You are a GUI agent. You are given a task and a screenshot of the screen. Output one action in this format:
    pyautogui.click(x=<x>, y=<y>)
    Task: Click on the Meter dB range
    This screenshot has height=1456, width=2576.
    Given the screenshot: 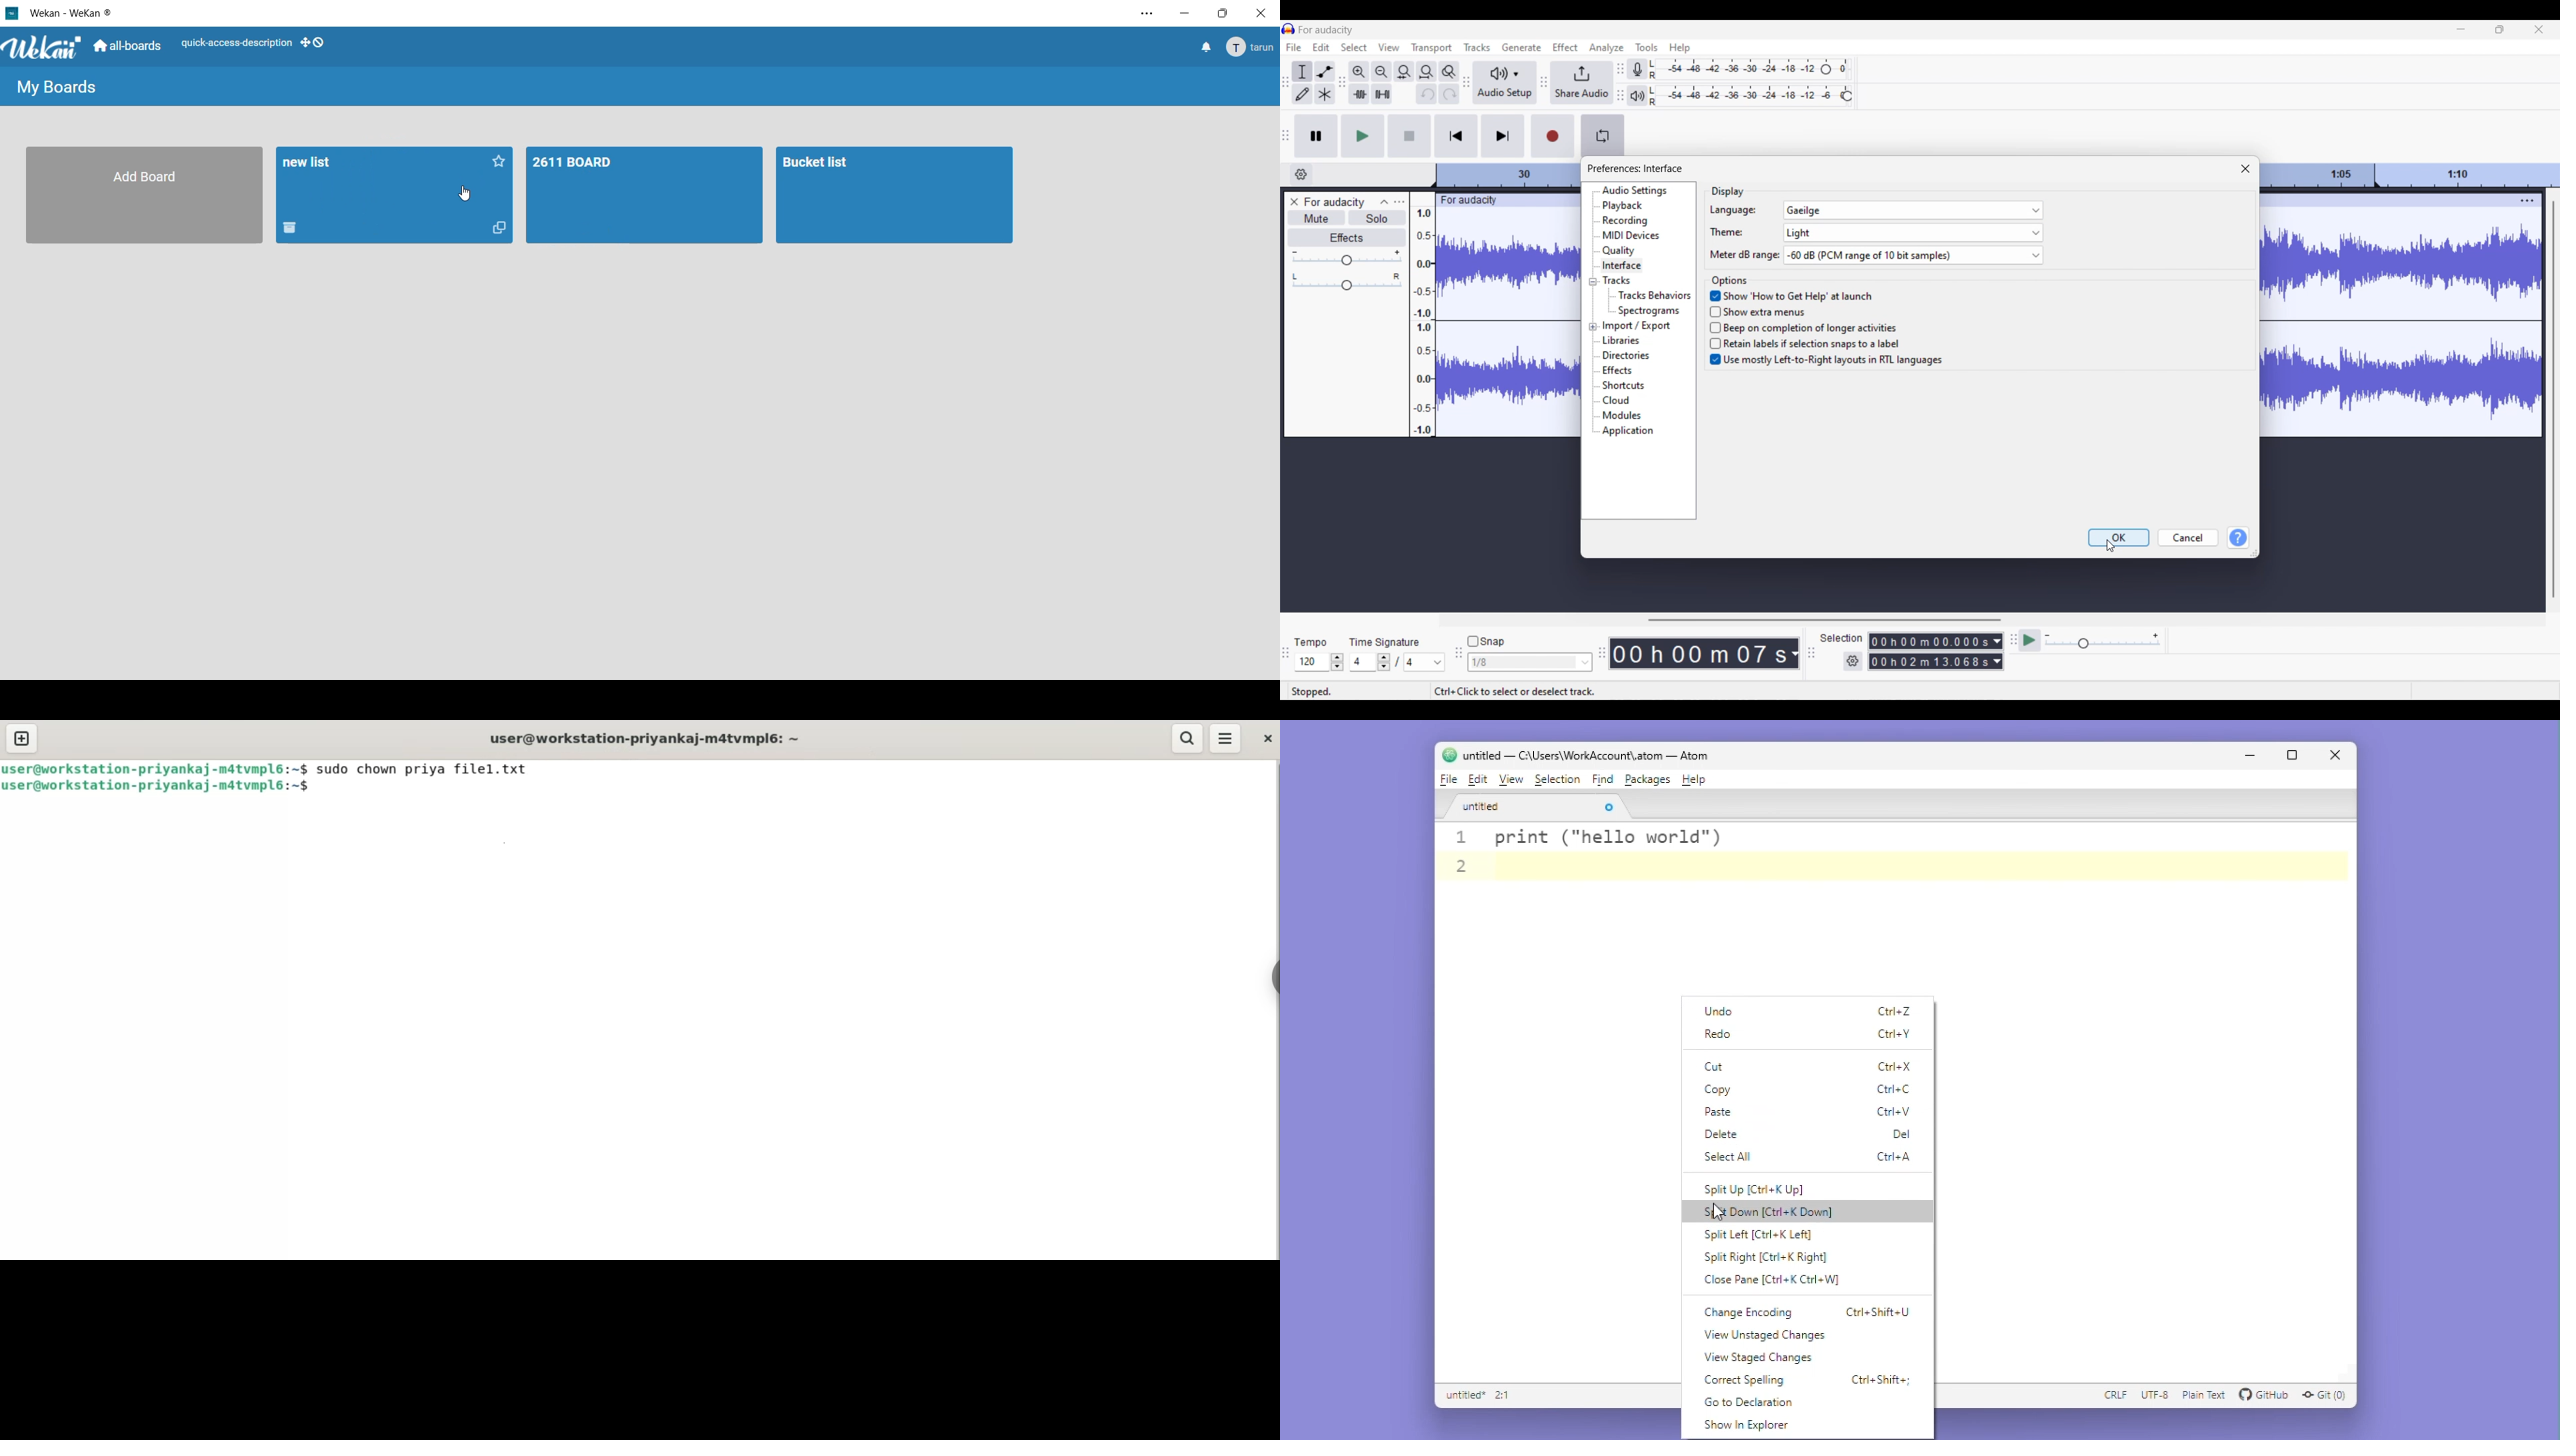 What is the action you would take?
    pyautogui.click(x=1741, y=255)
    